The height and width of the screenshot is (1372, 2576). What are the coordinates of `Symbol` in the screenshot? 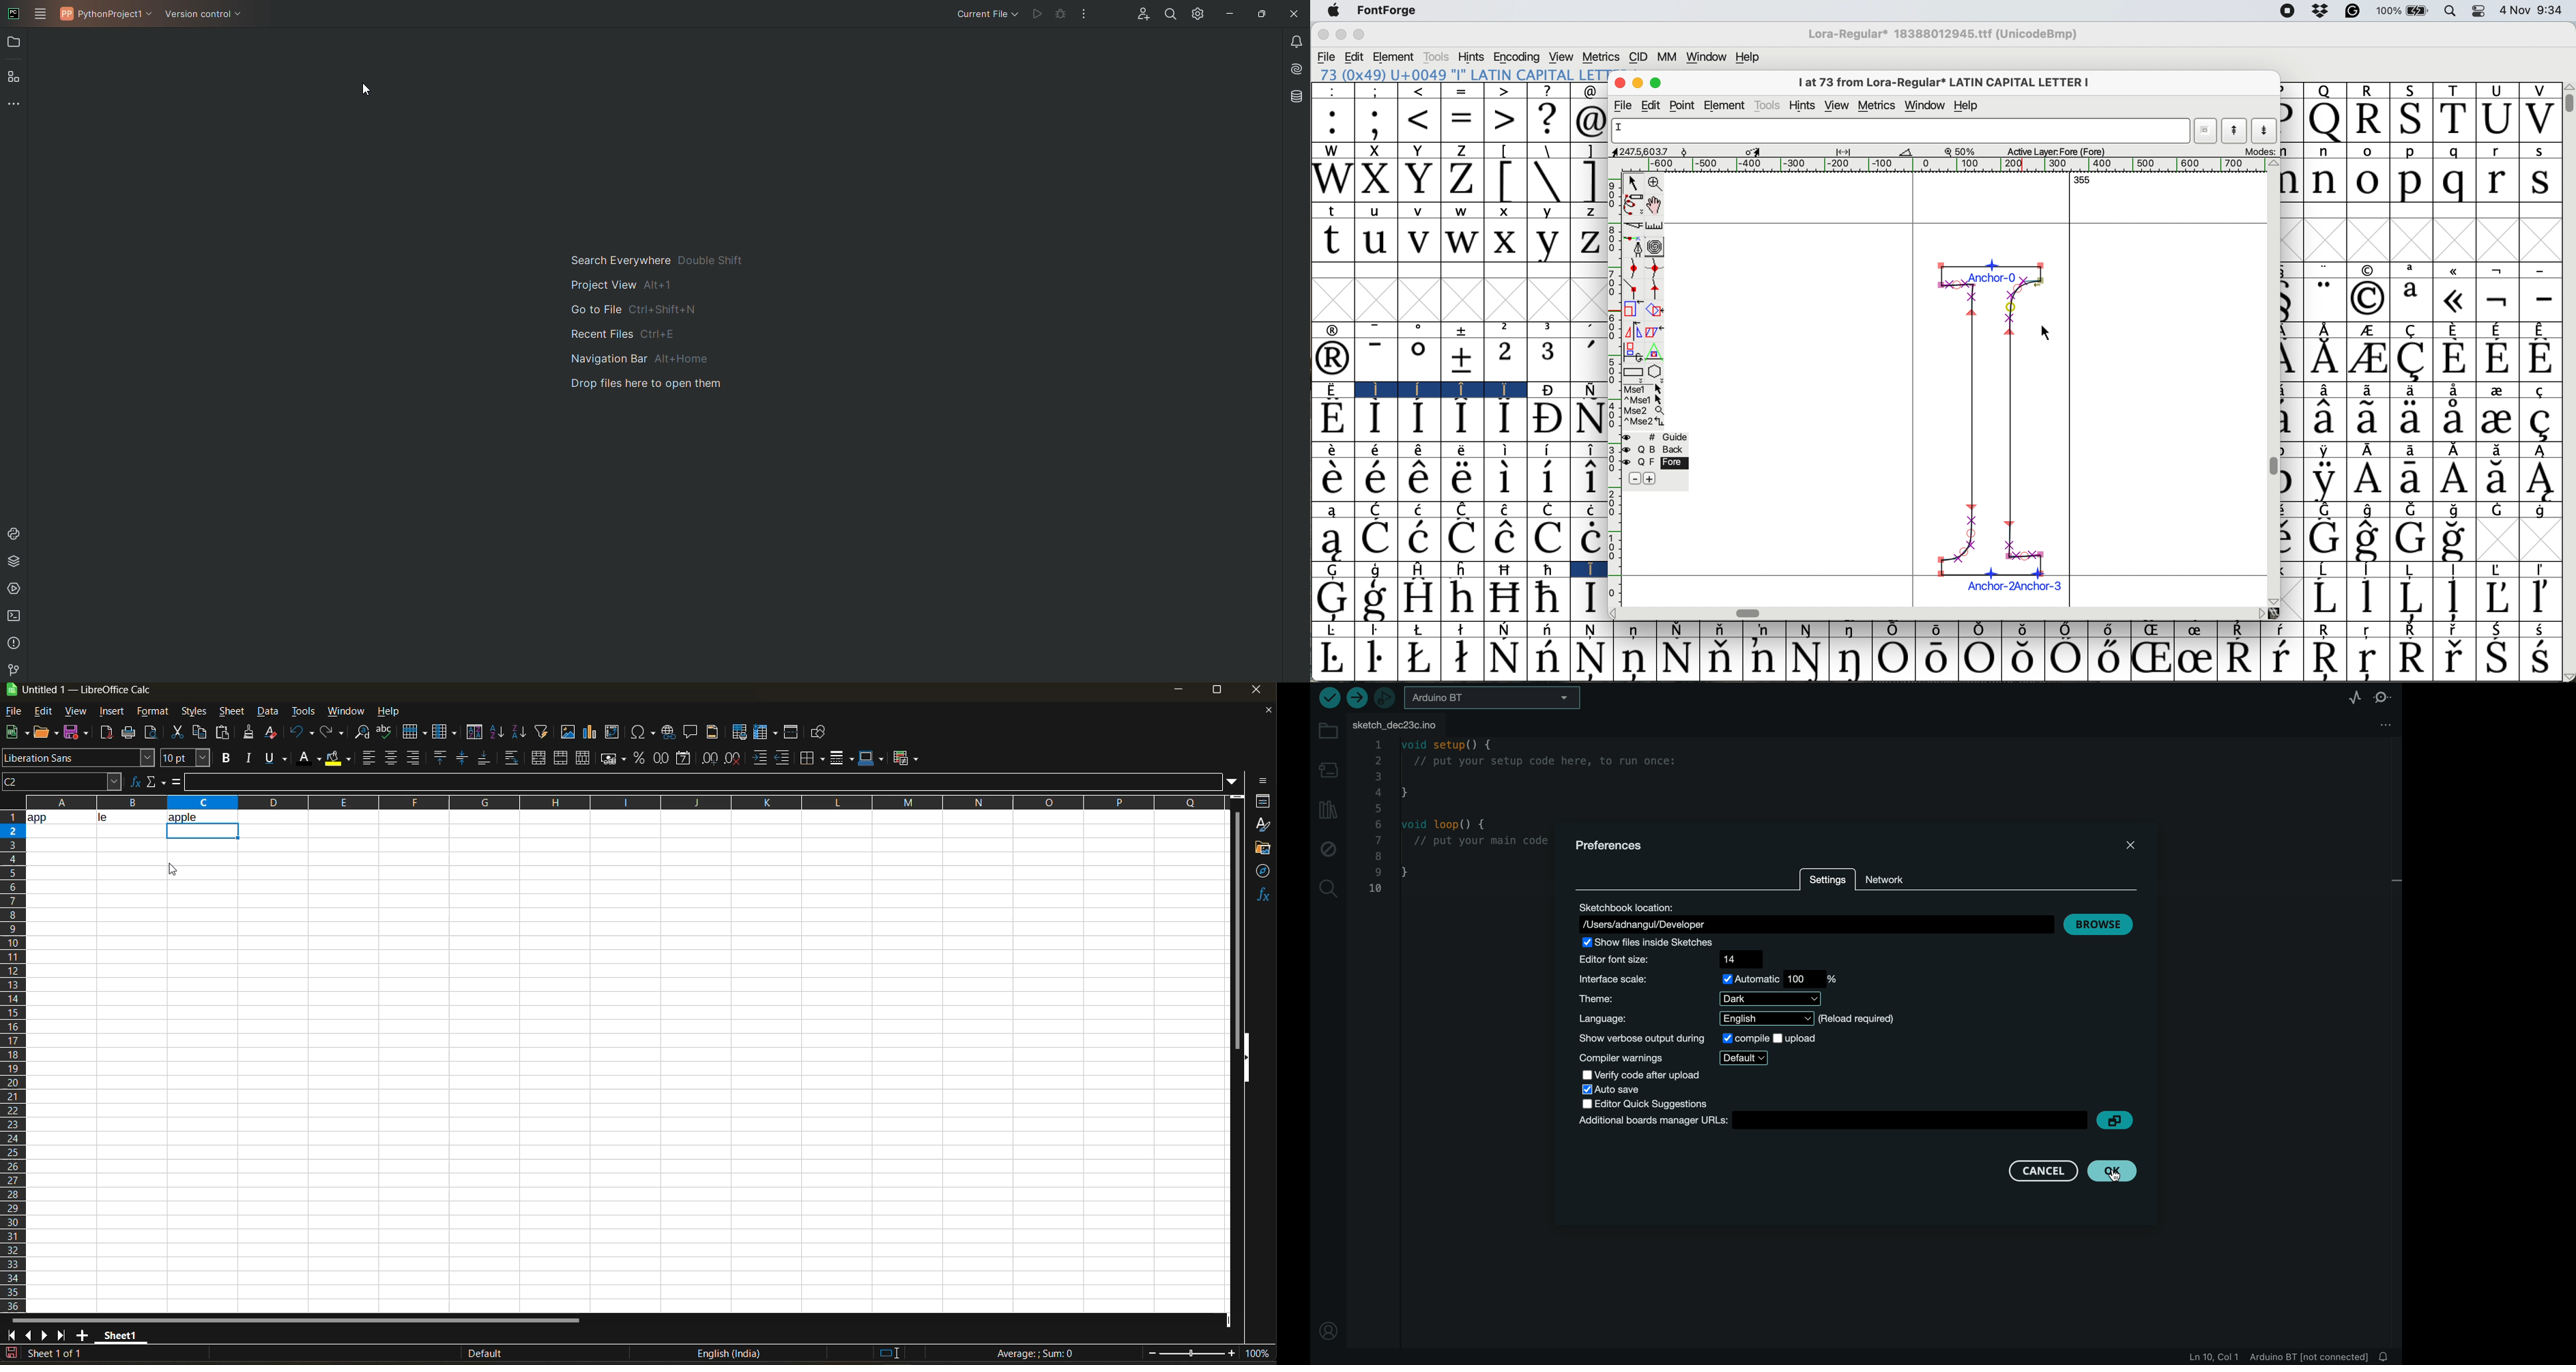 It's located at (1678, 659).